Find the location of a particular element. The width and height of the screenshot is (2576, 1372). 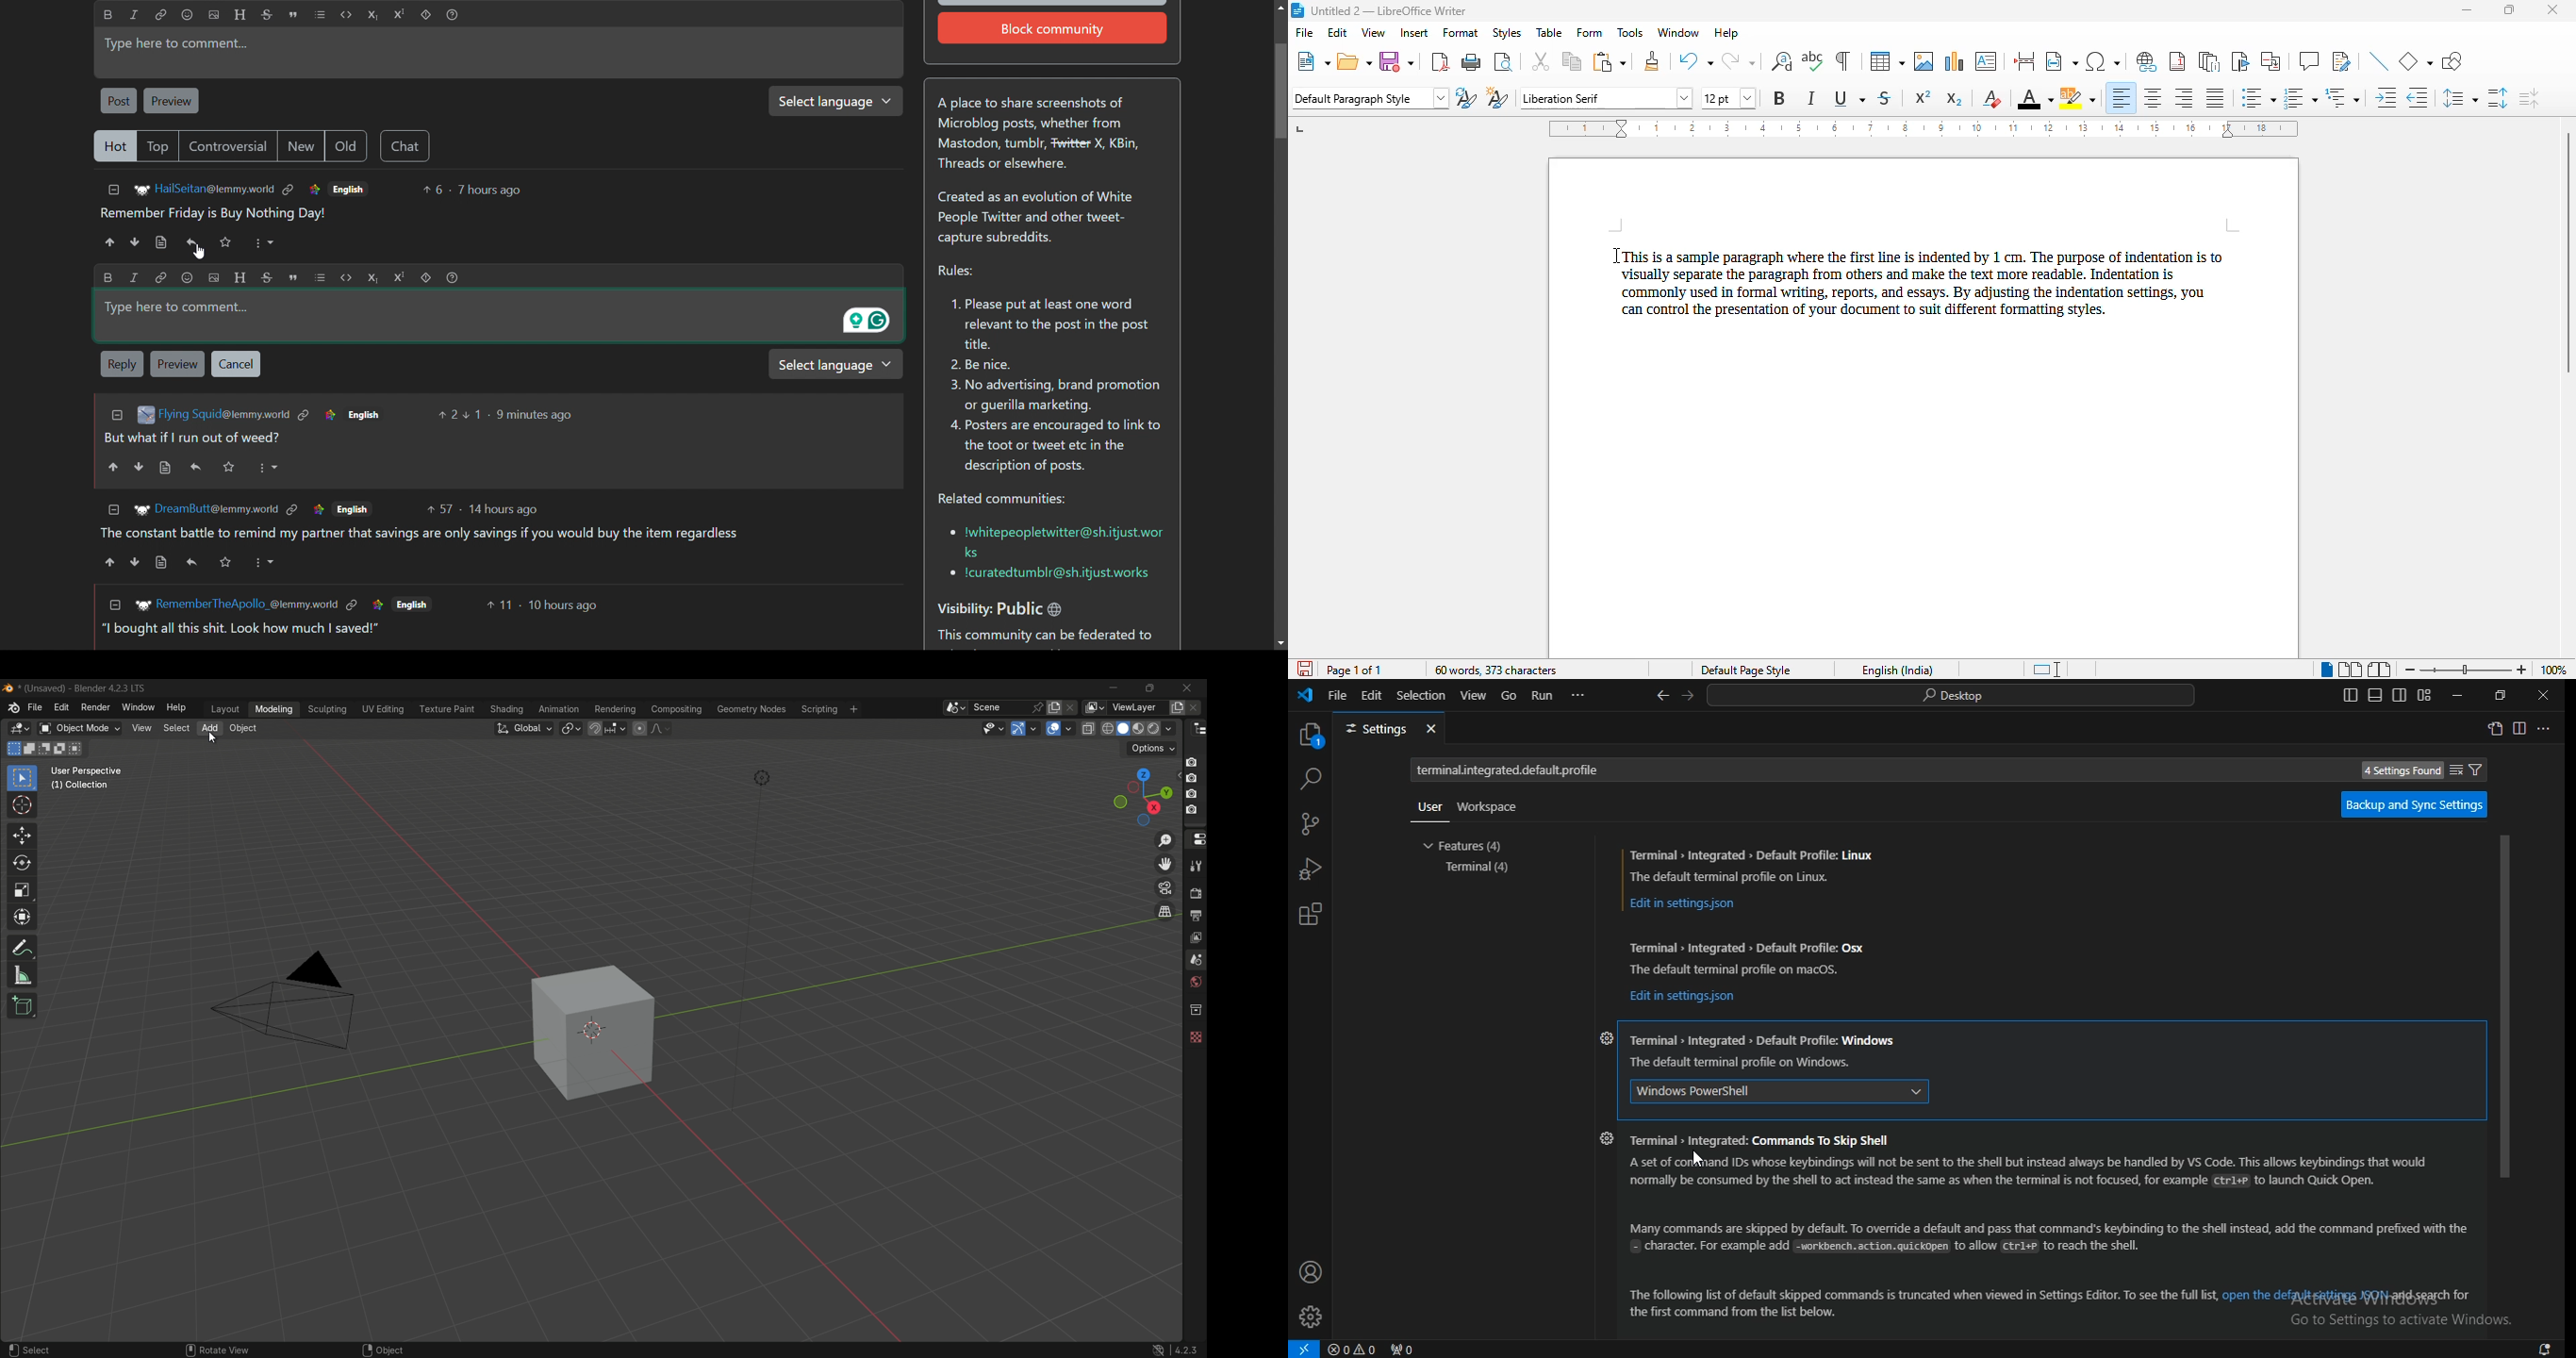

wireframe display is located at coordinates (1107, 729).